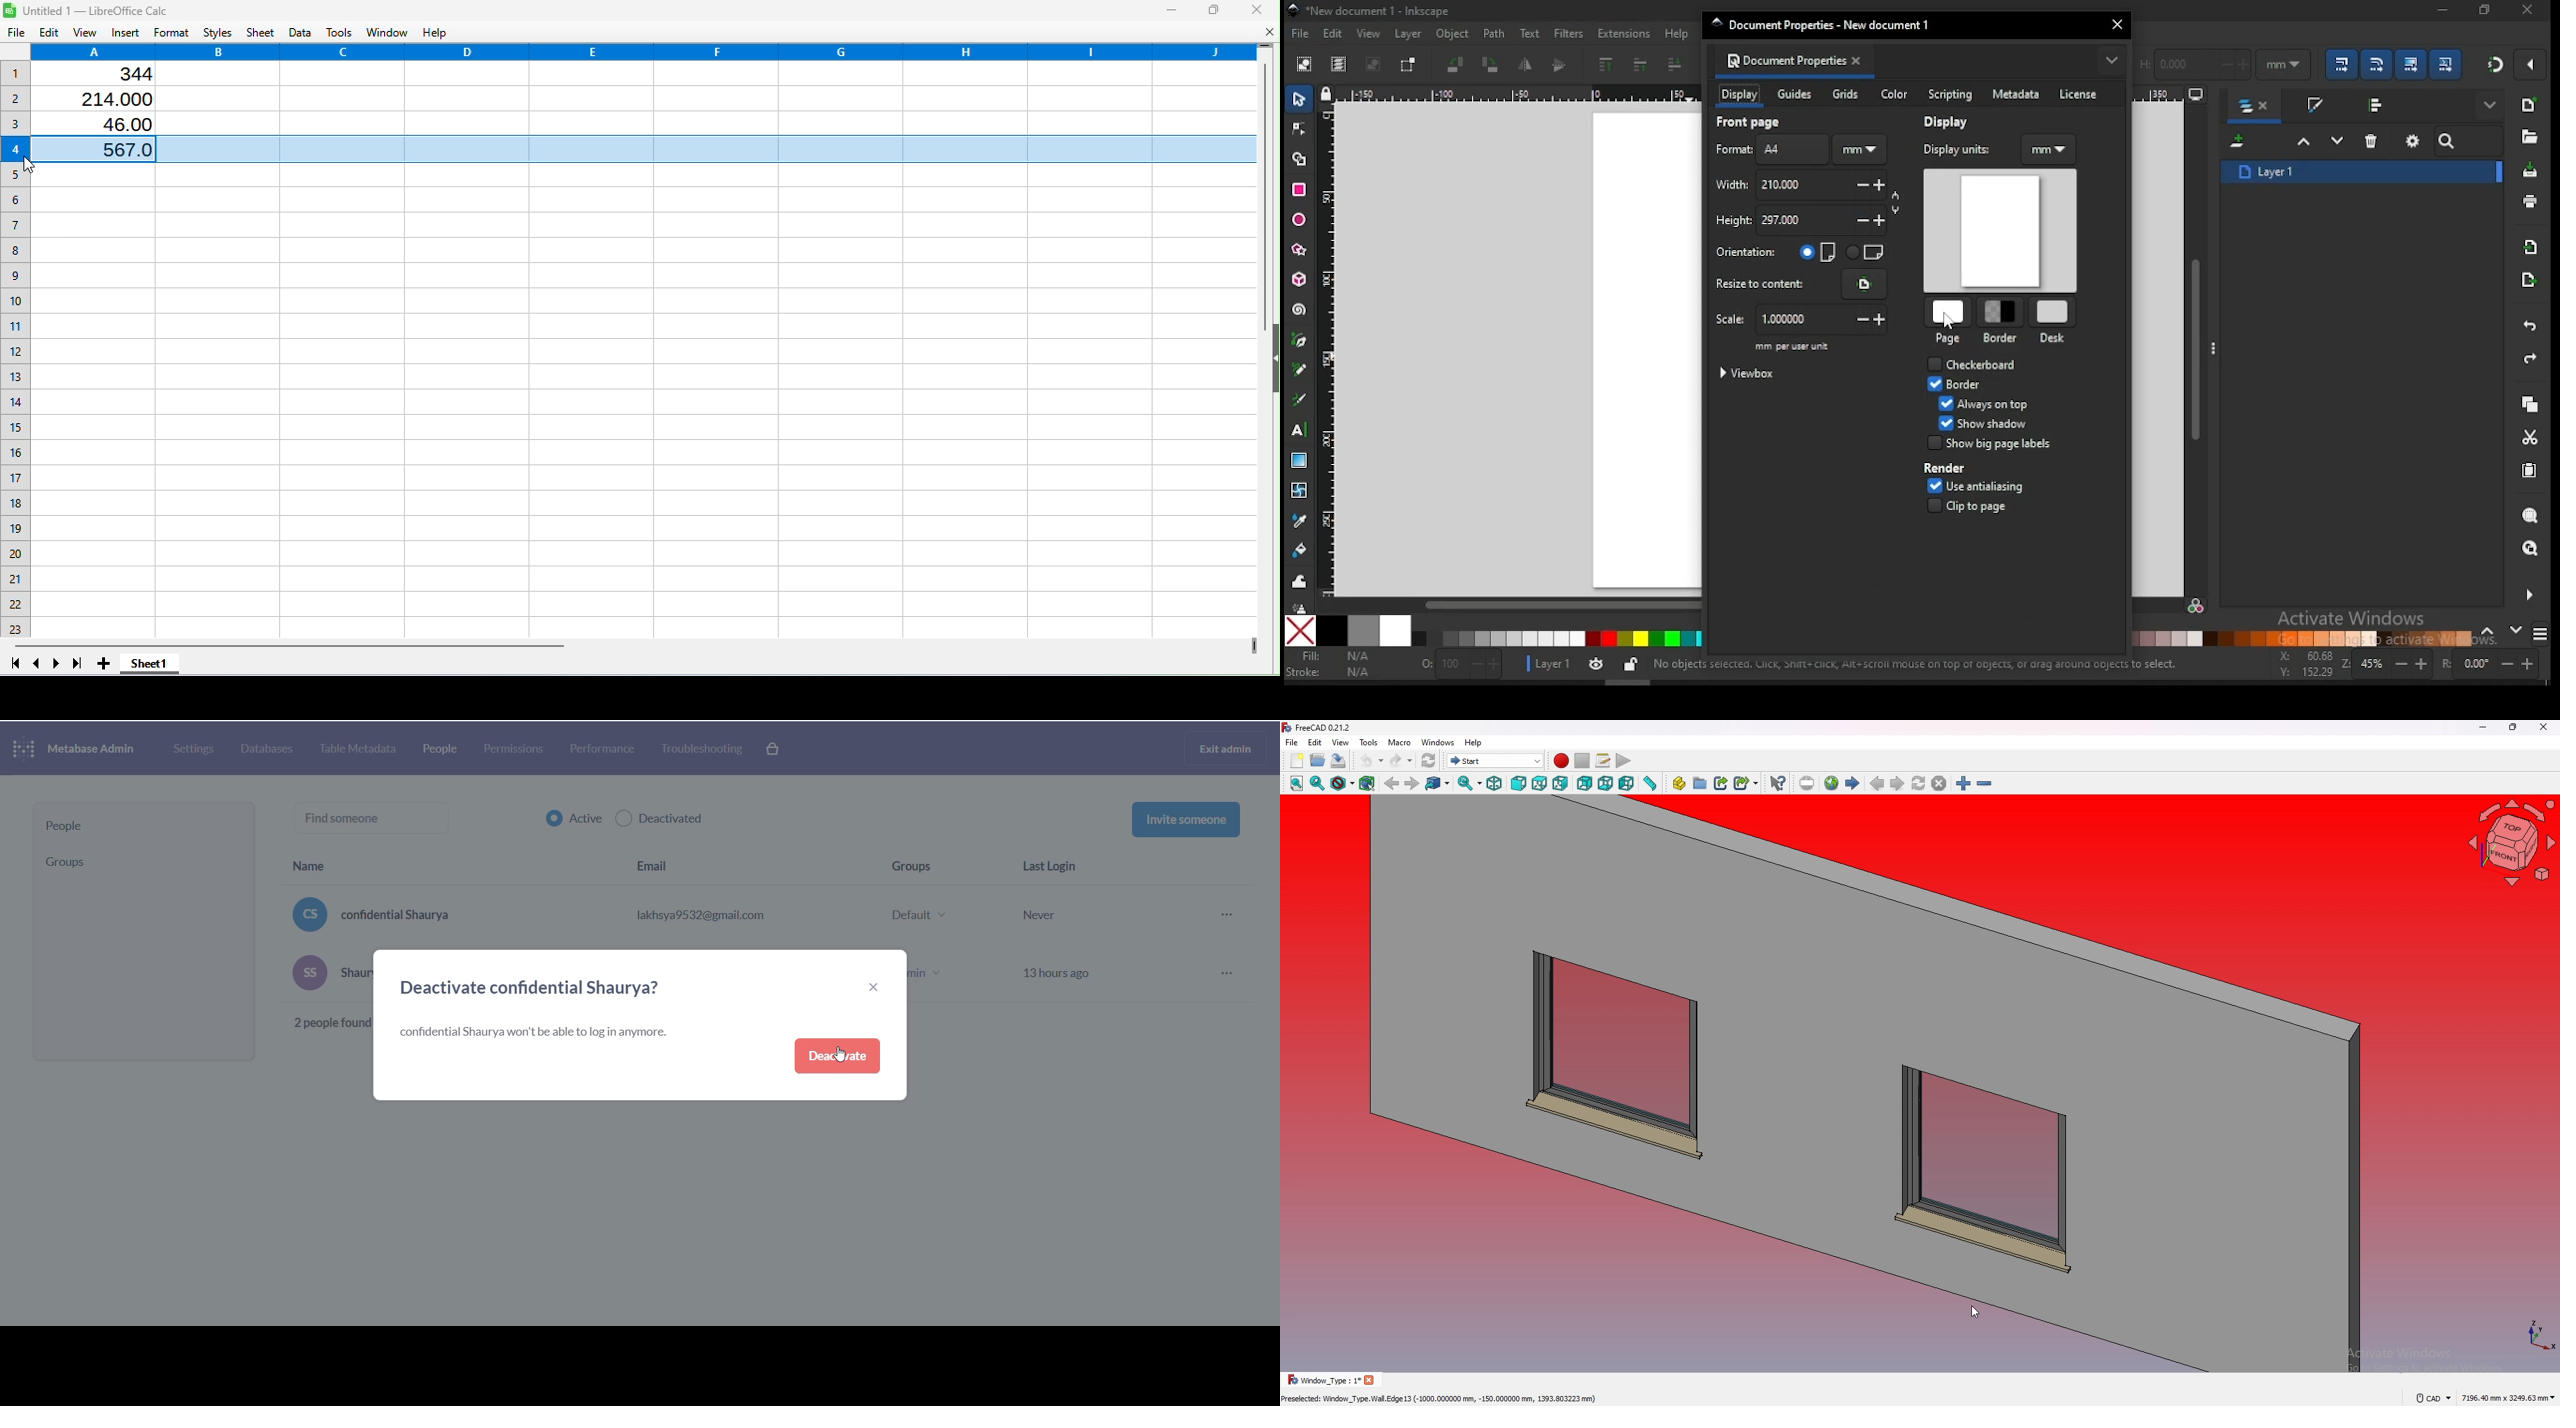  Describe the element at coordinates (671, 819) in the screenshot. I see `deactivated checkbox` at that location.